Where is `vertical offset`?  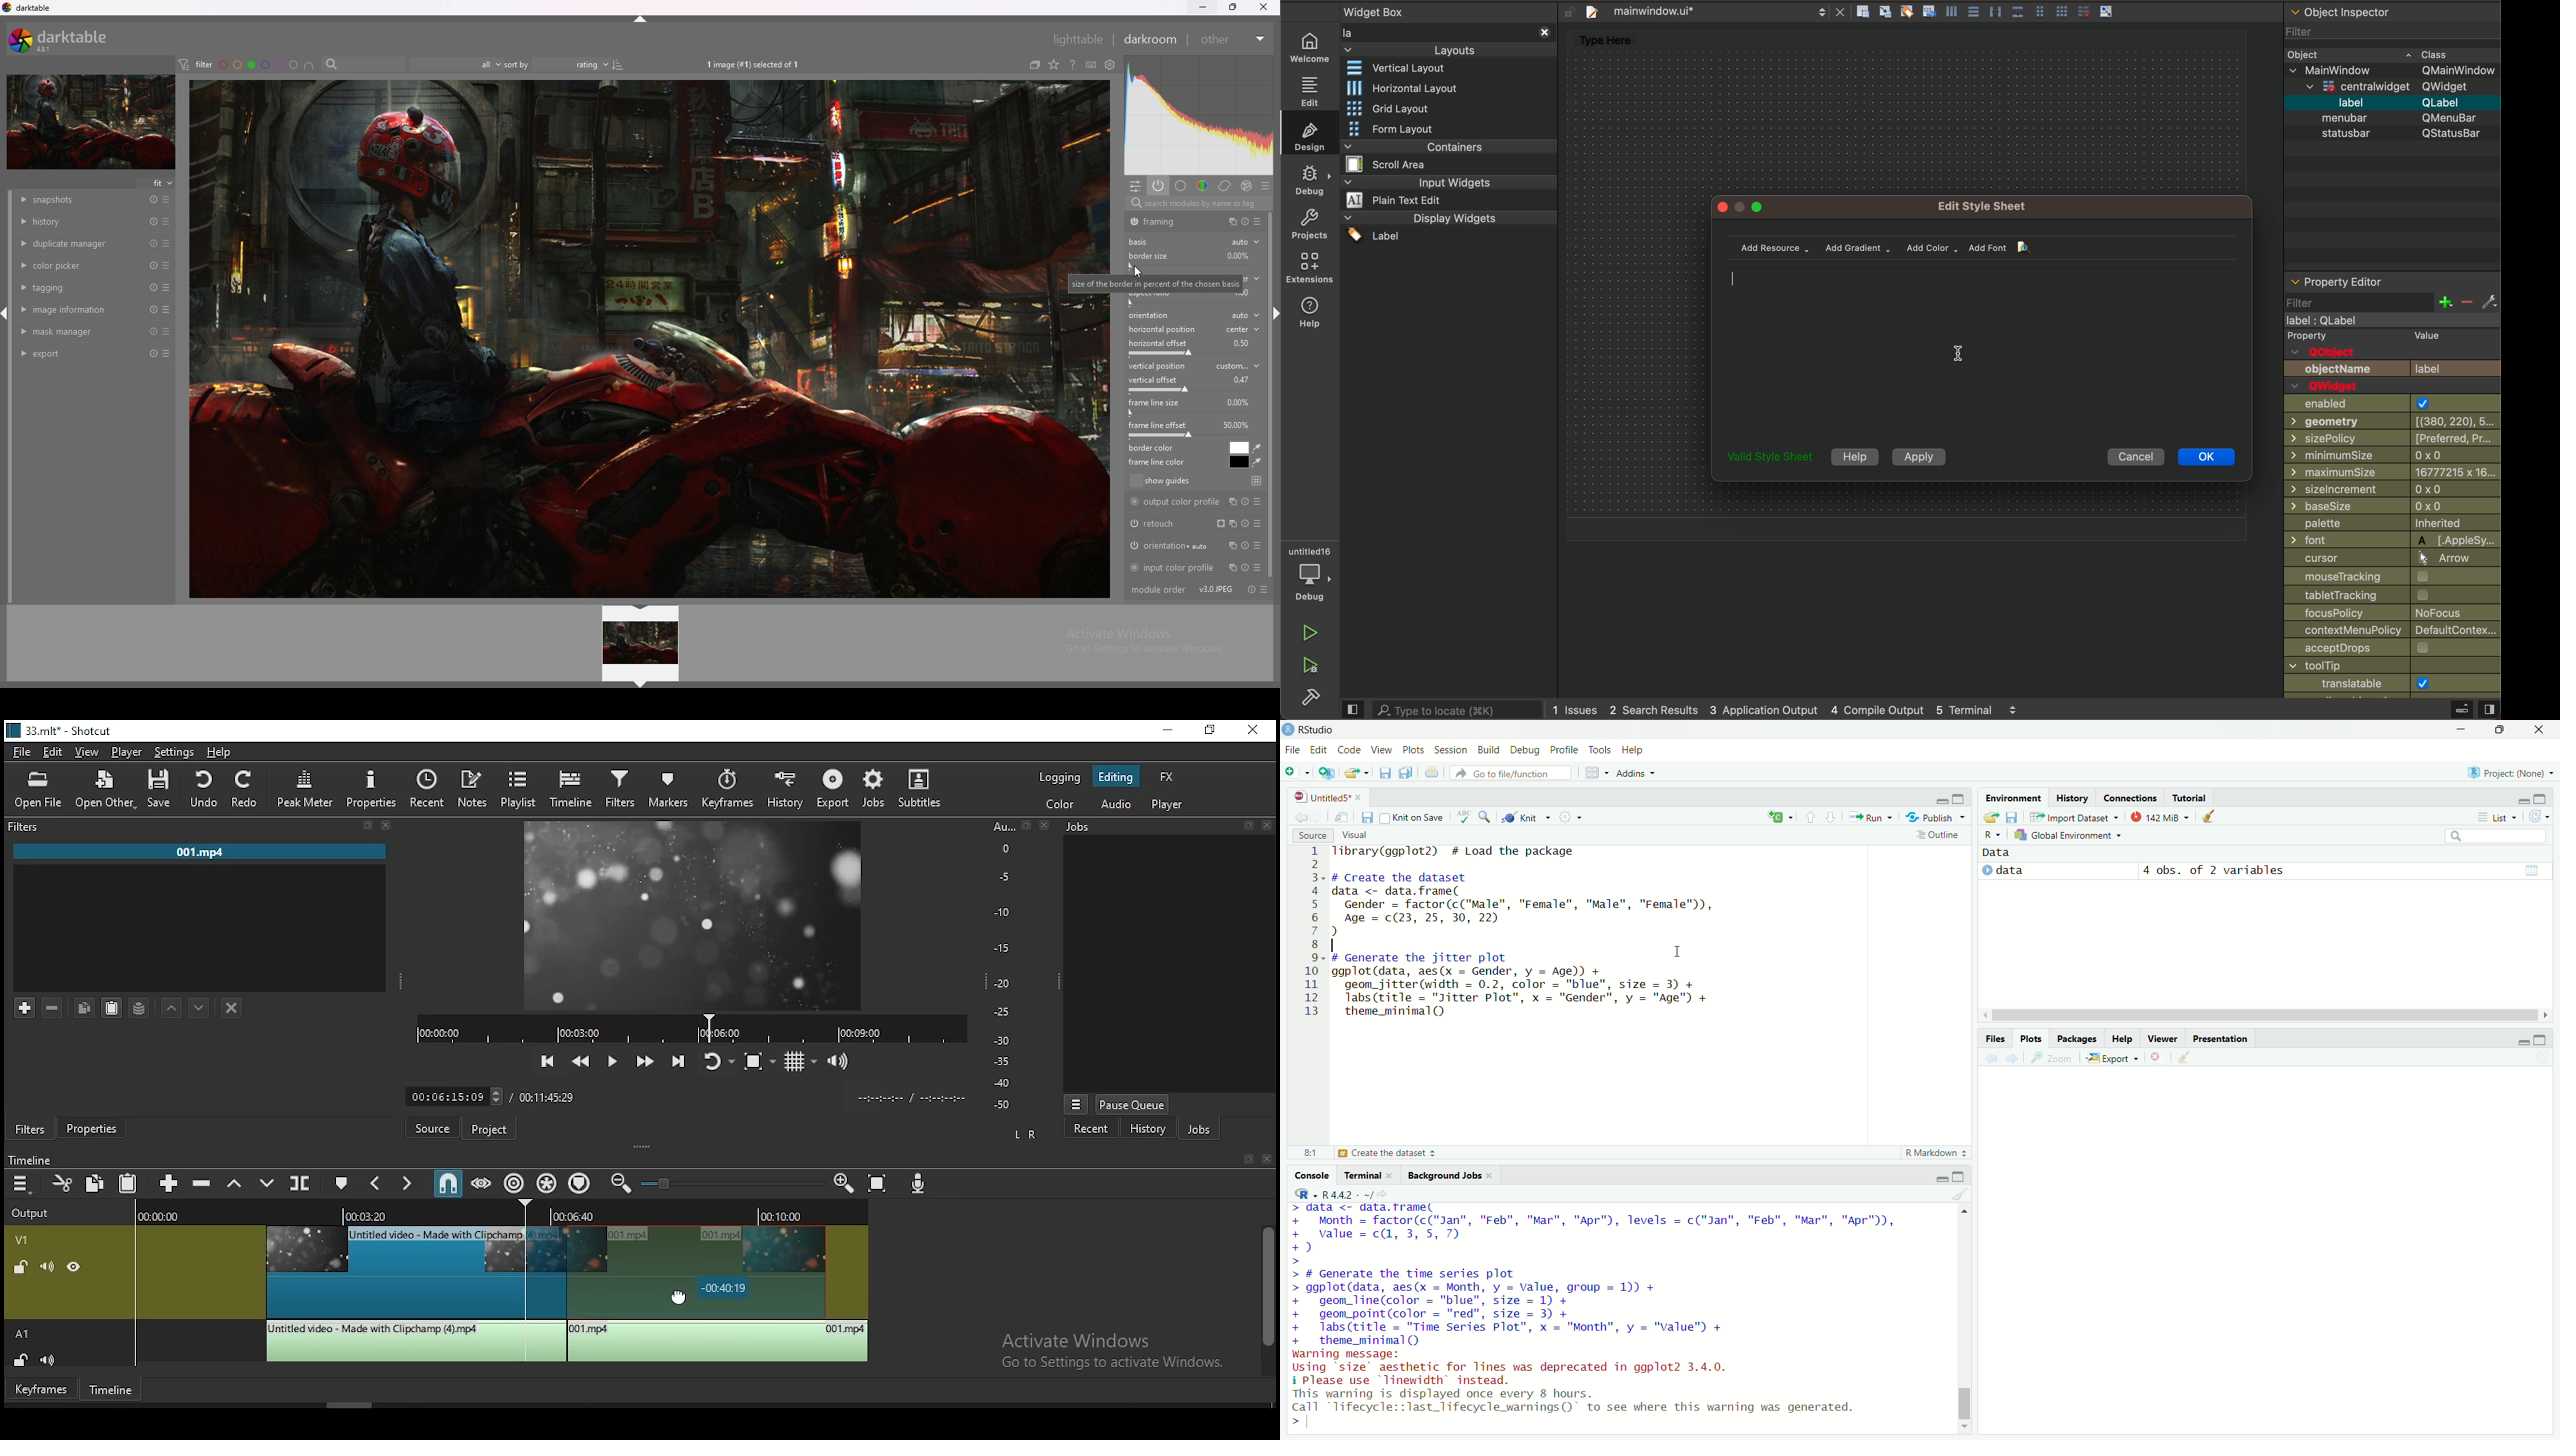 vertical offset is located at coordinates (1155, 379).